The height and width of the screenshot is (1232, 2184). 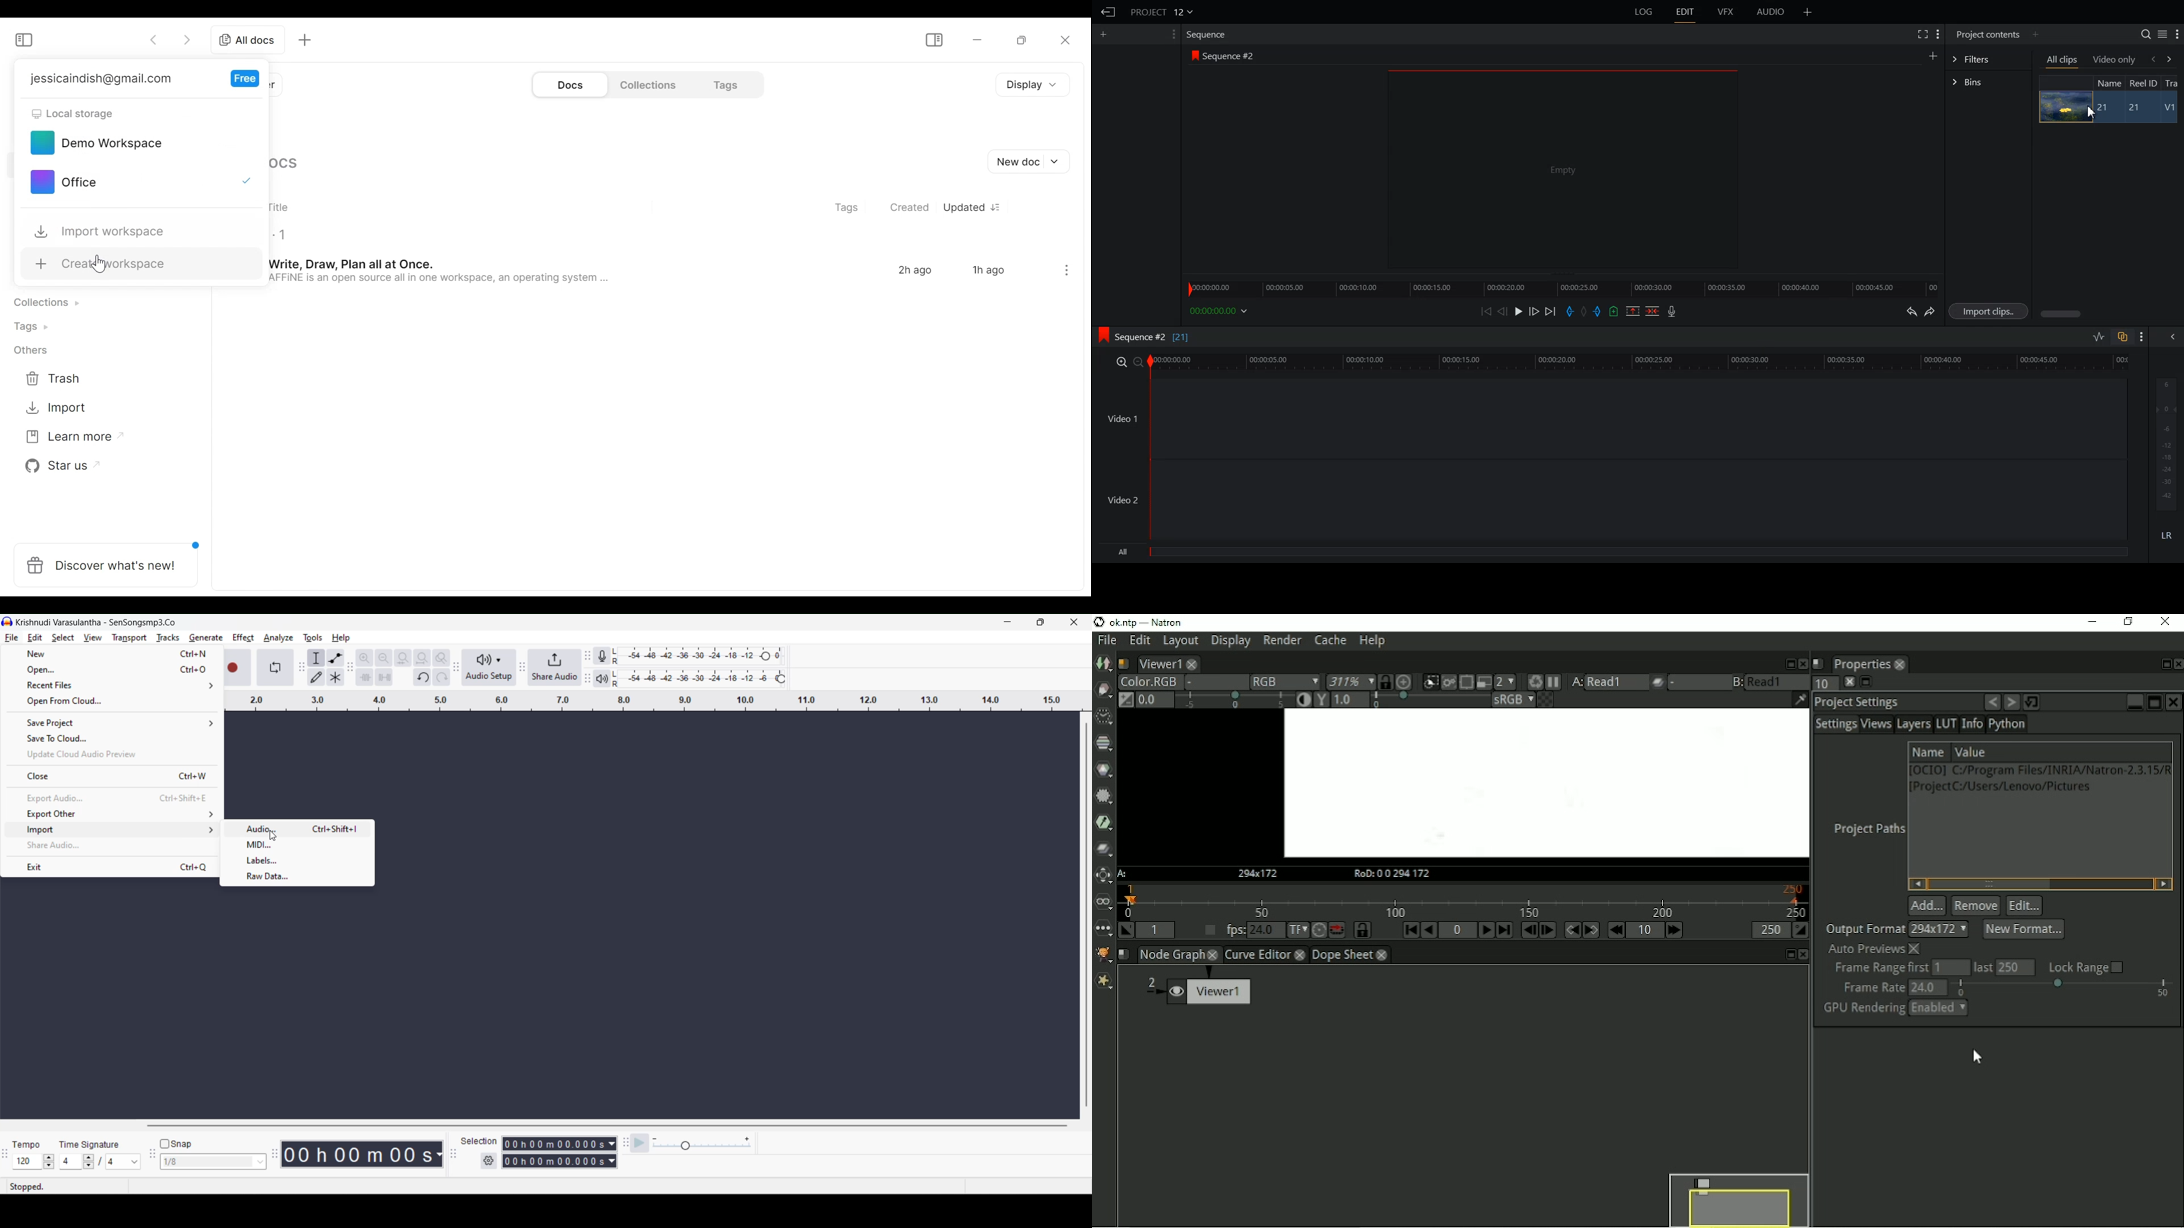 I want to click on 00 h 00m 00s, so click(x=364, y=1155).